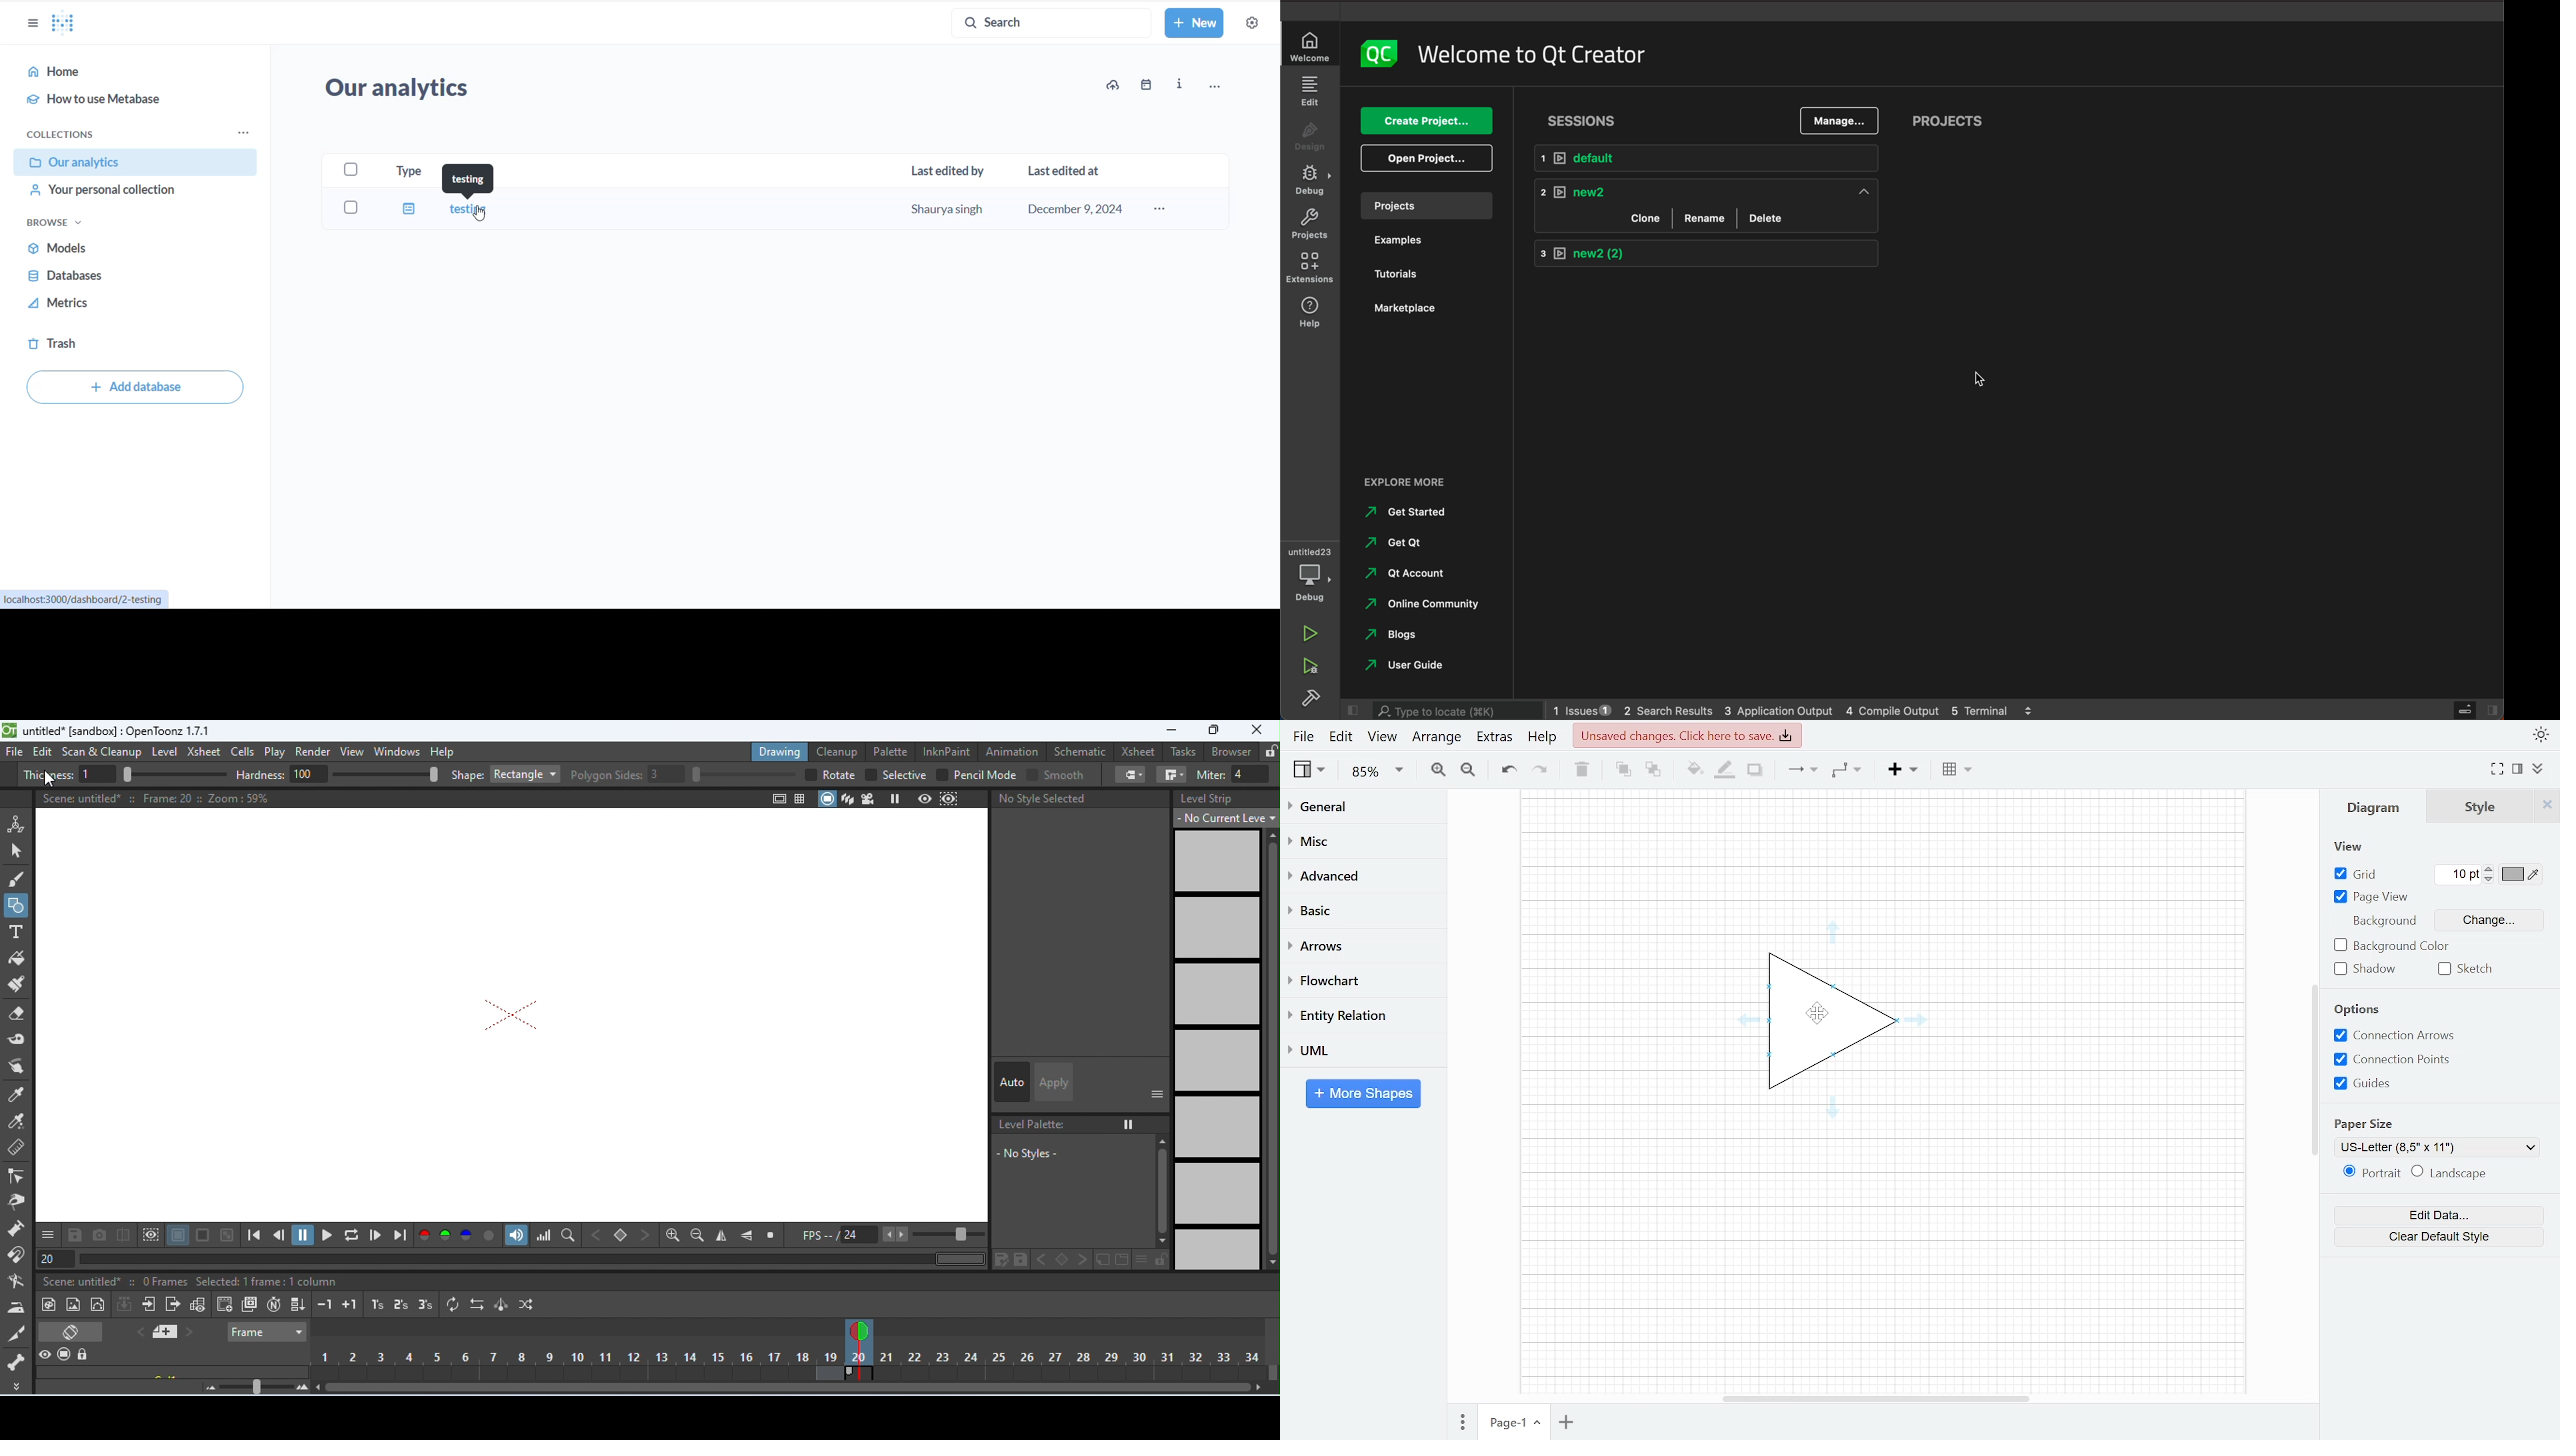 The image size is (2576, 1456). Describe the element at coordinates (1403, 308) in the screenshot. I see `marketplace` at that location.